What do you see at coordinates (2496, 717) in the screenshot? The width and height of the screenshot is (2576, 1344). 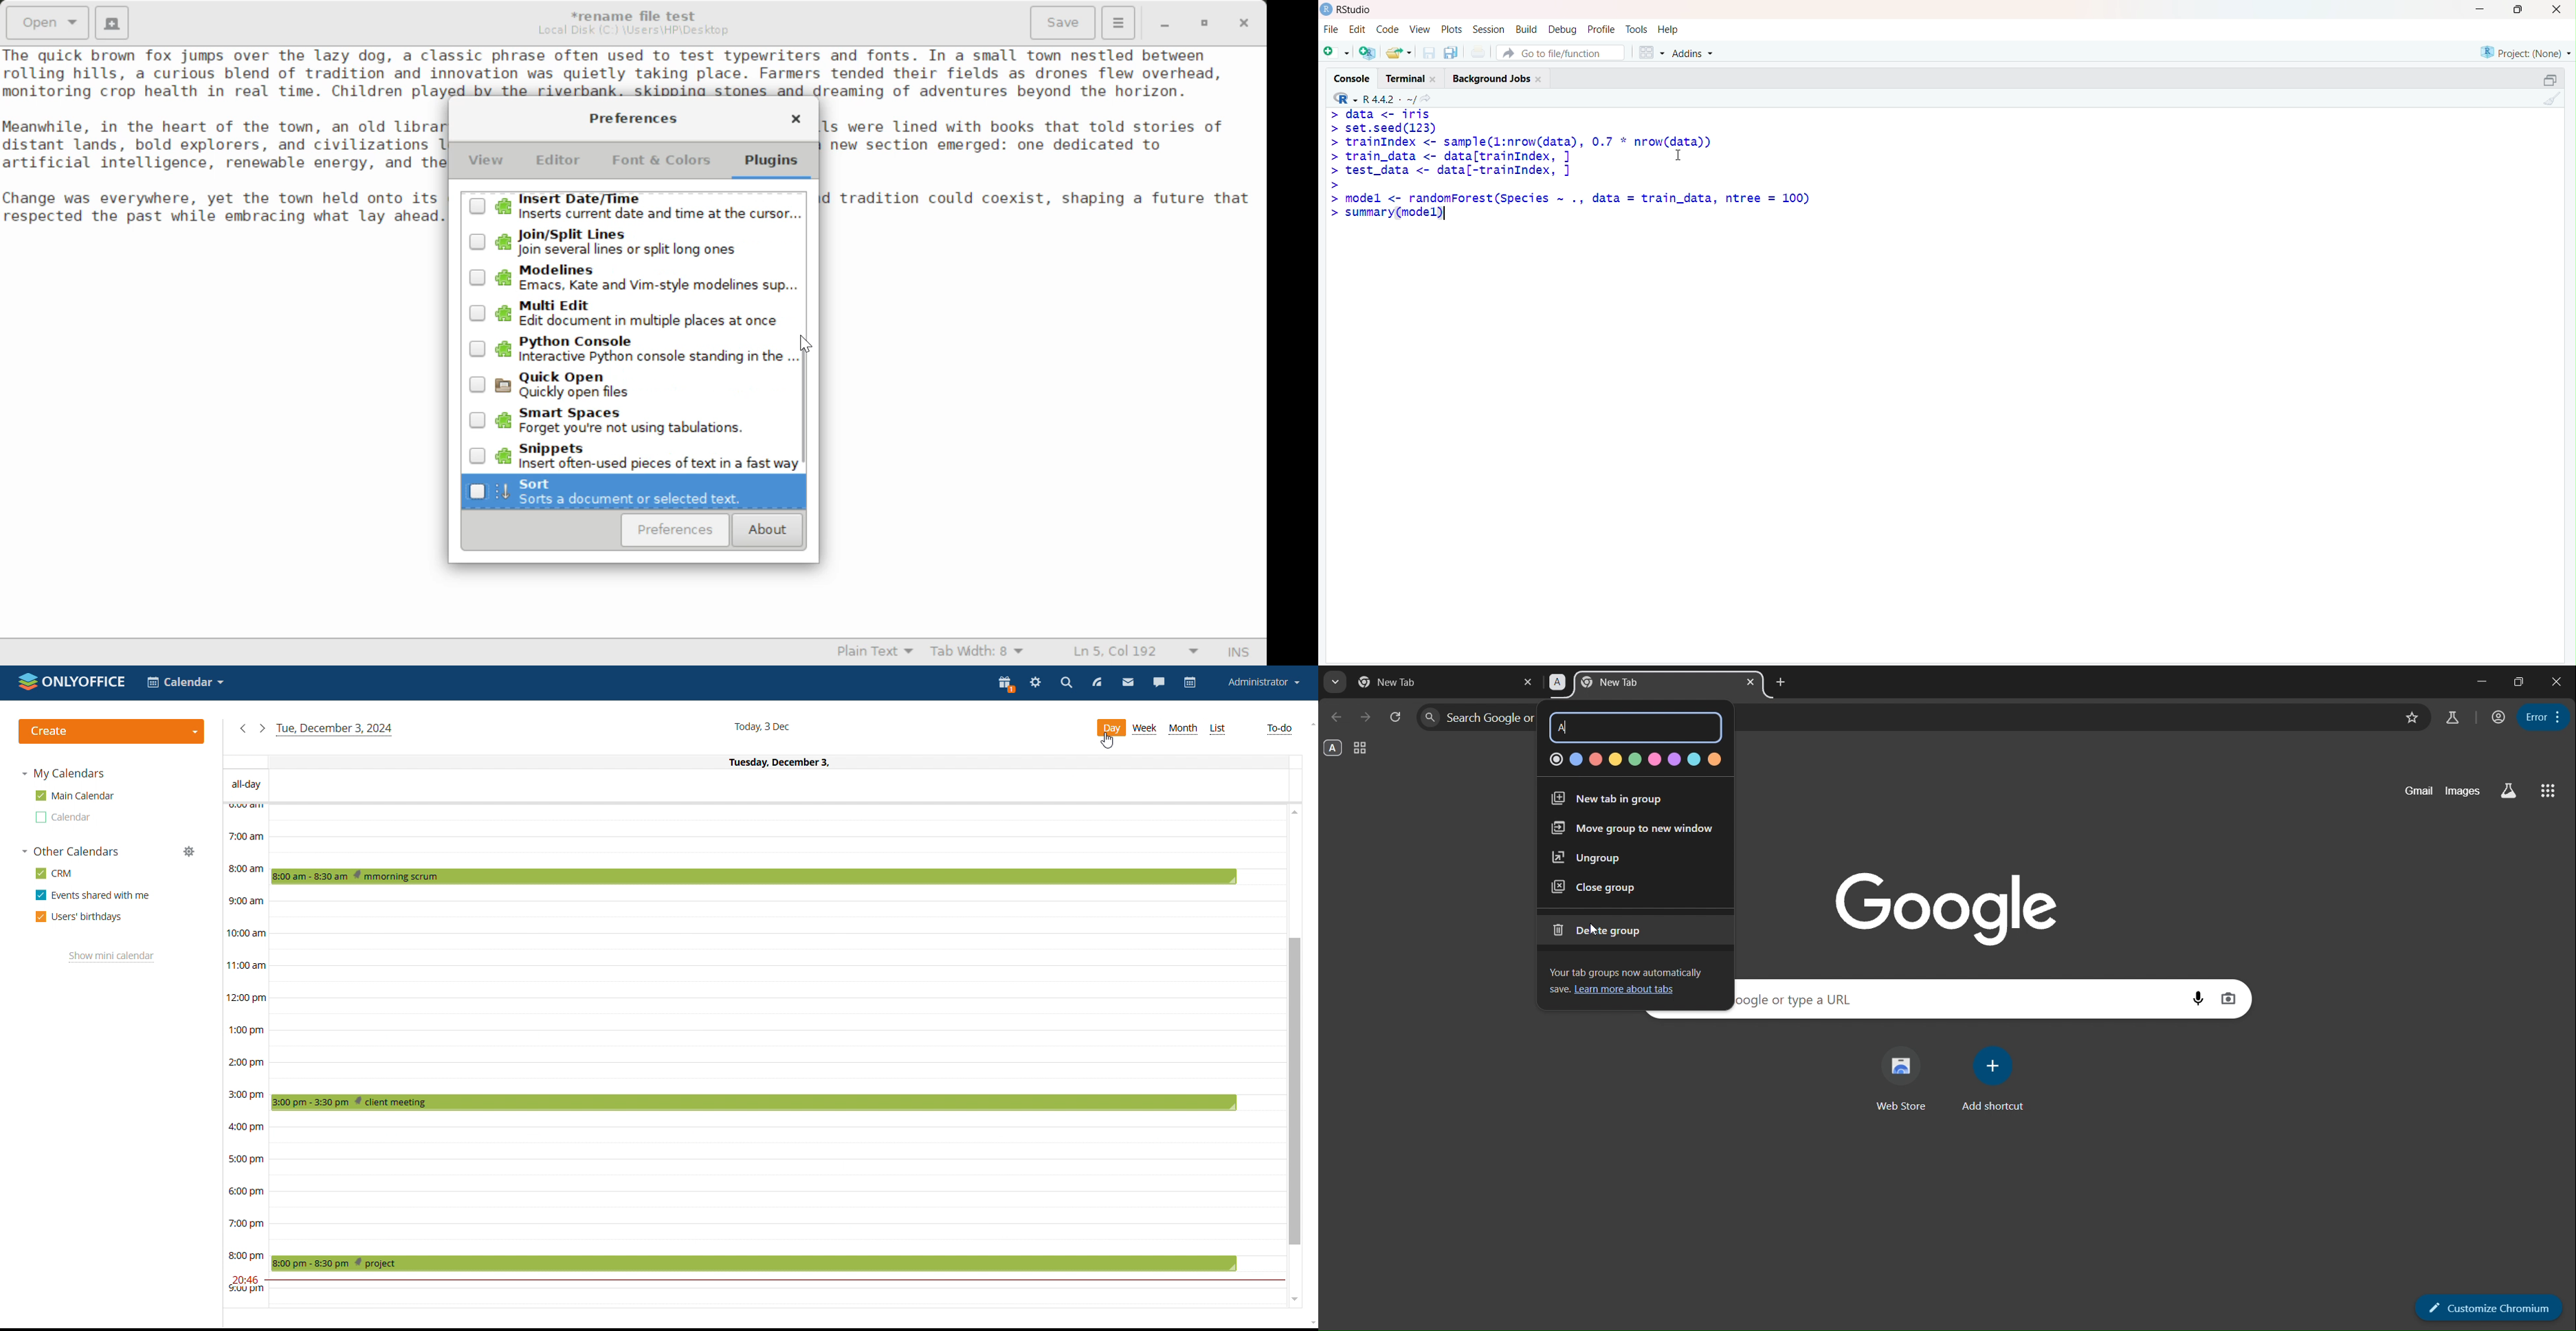 I see `account` at bounding box center [2496, 717].